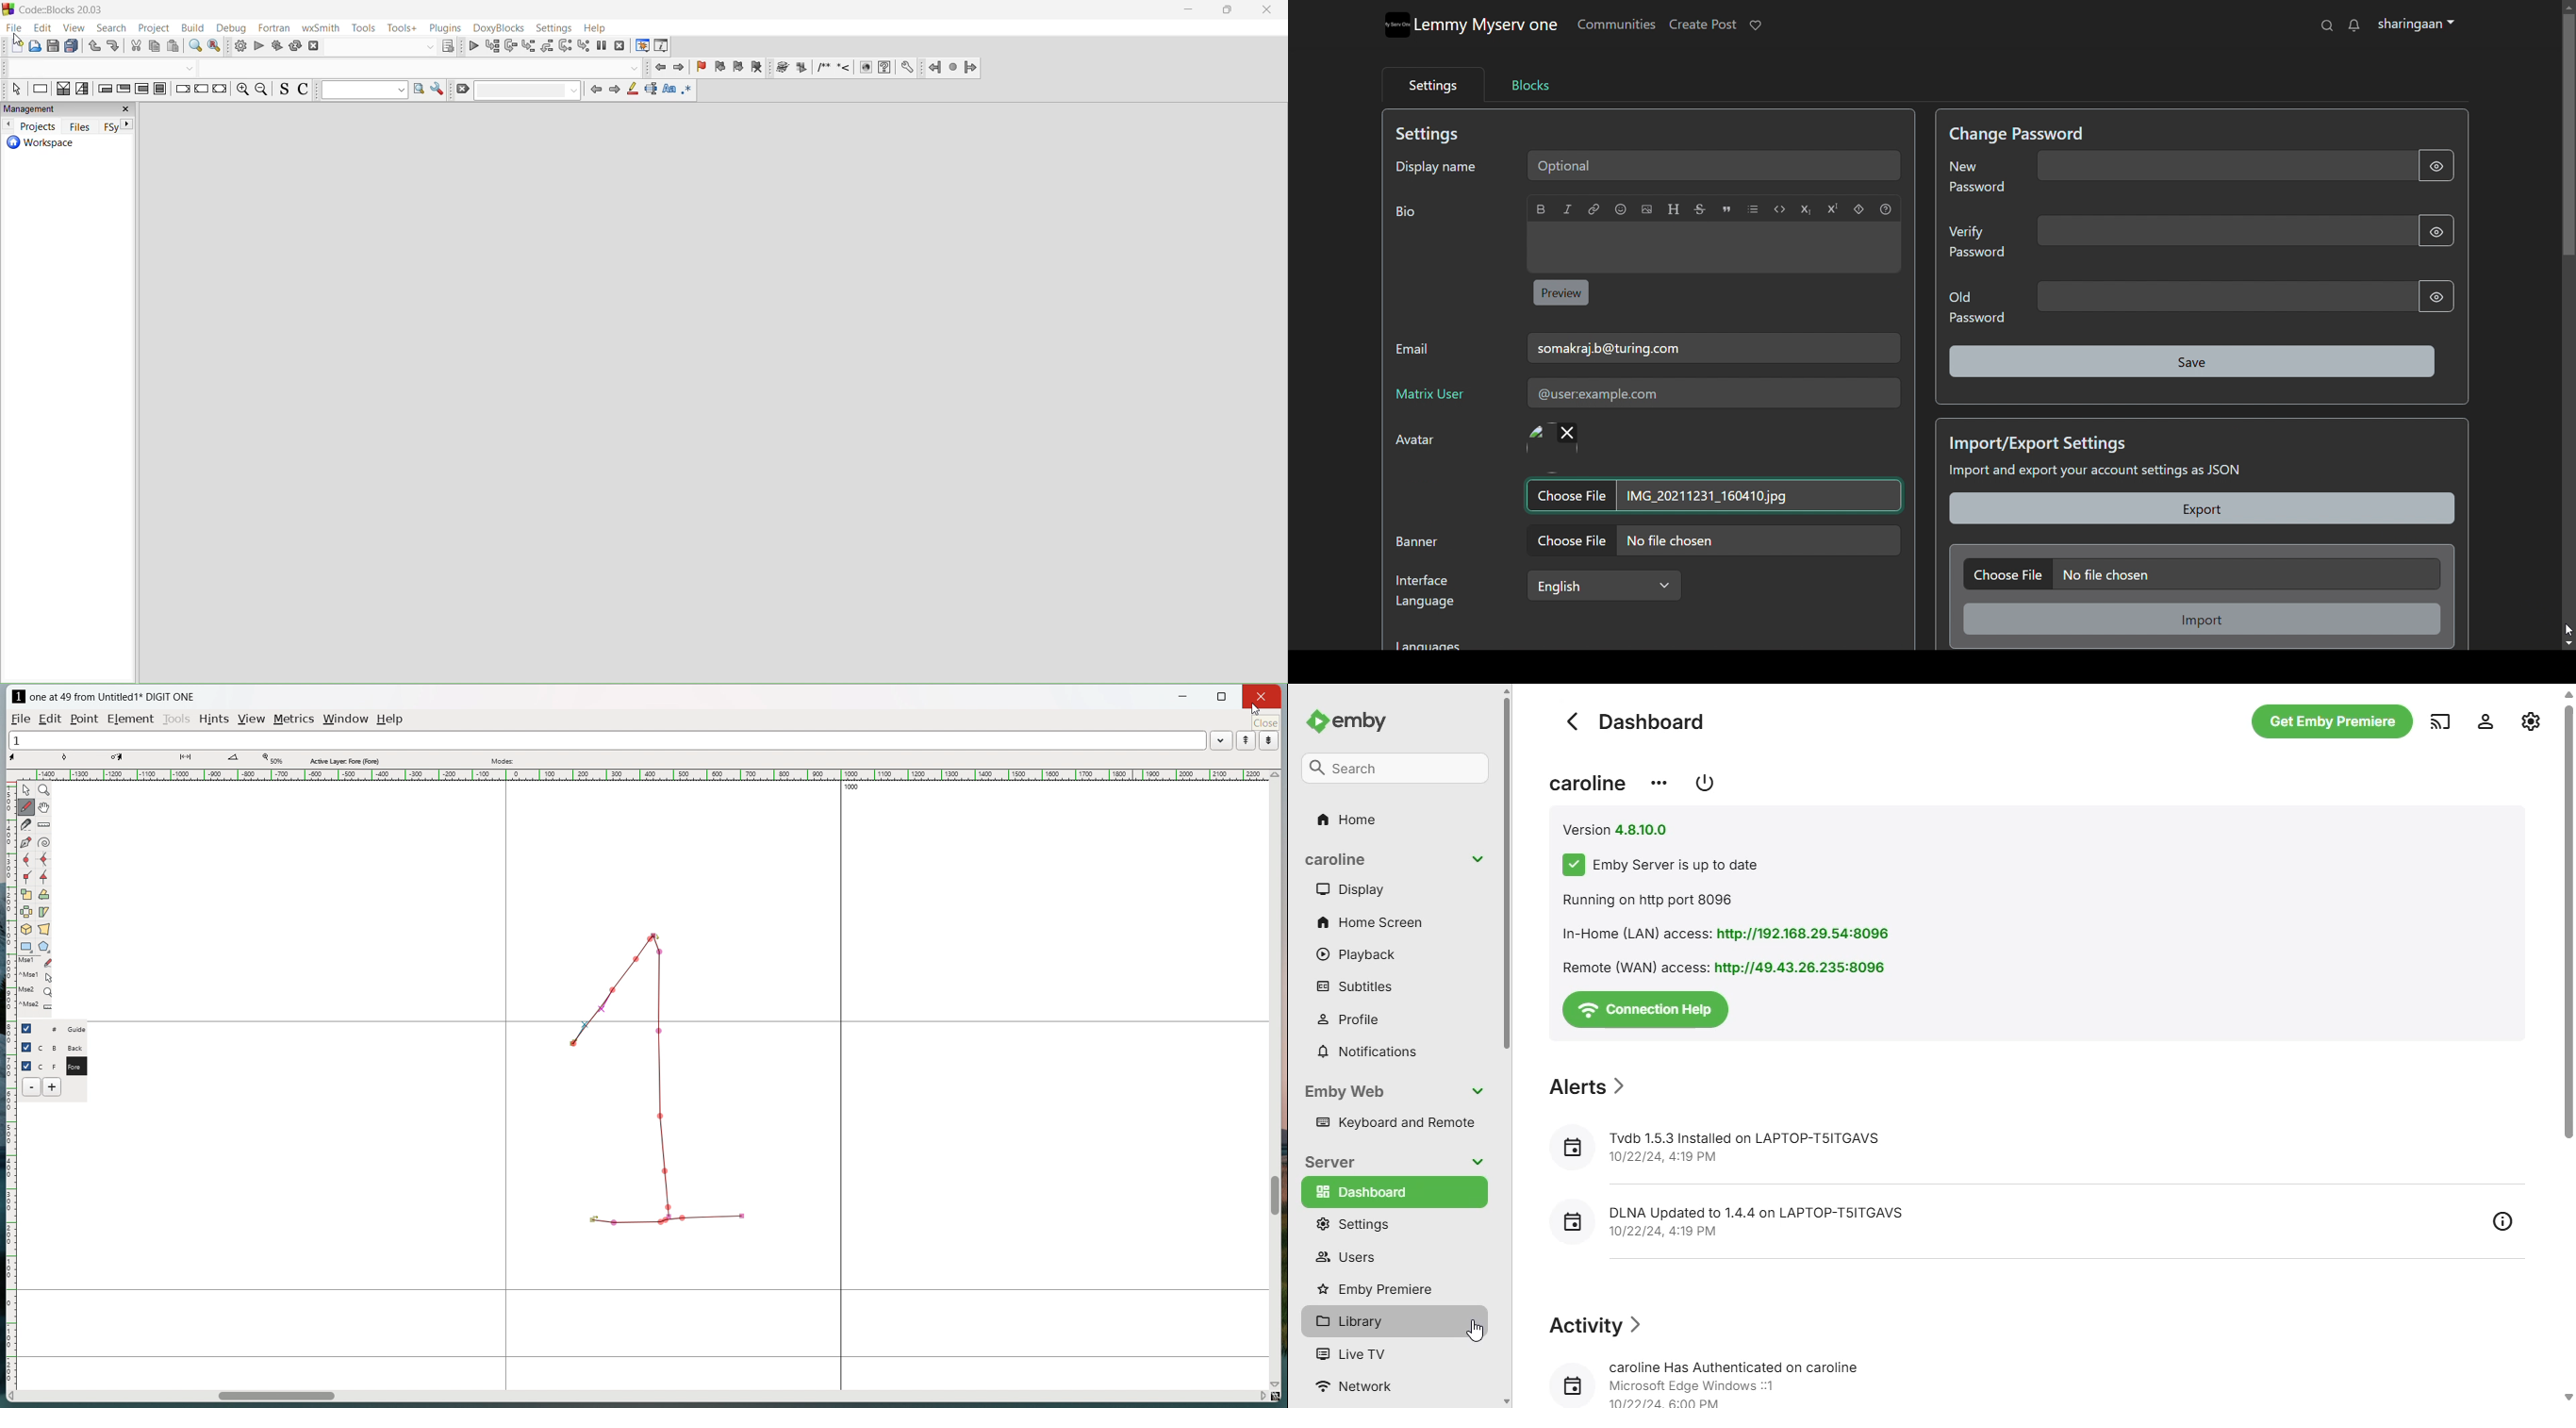  What do you see at coordinates (652, 1074) in the screenshot?
I see `Complete Sketching 1` at bounding box center [652, 1074].